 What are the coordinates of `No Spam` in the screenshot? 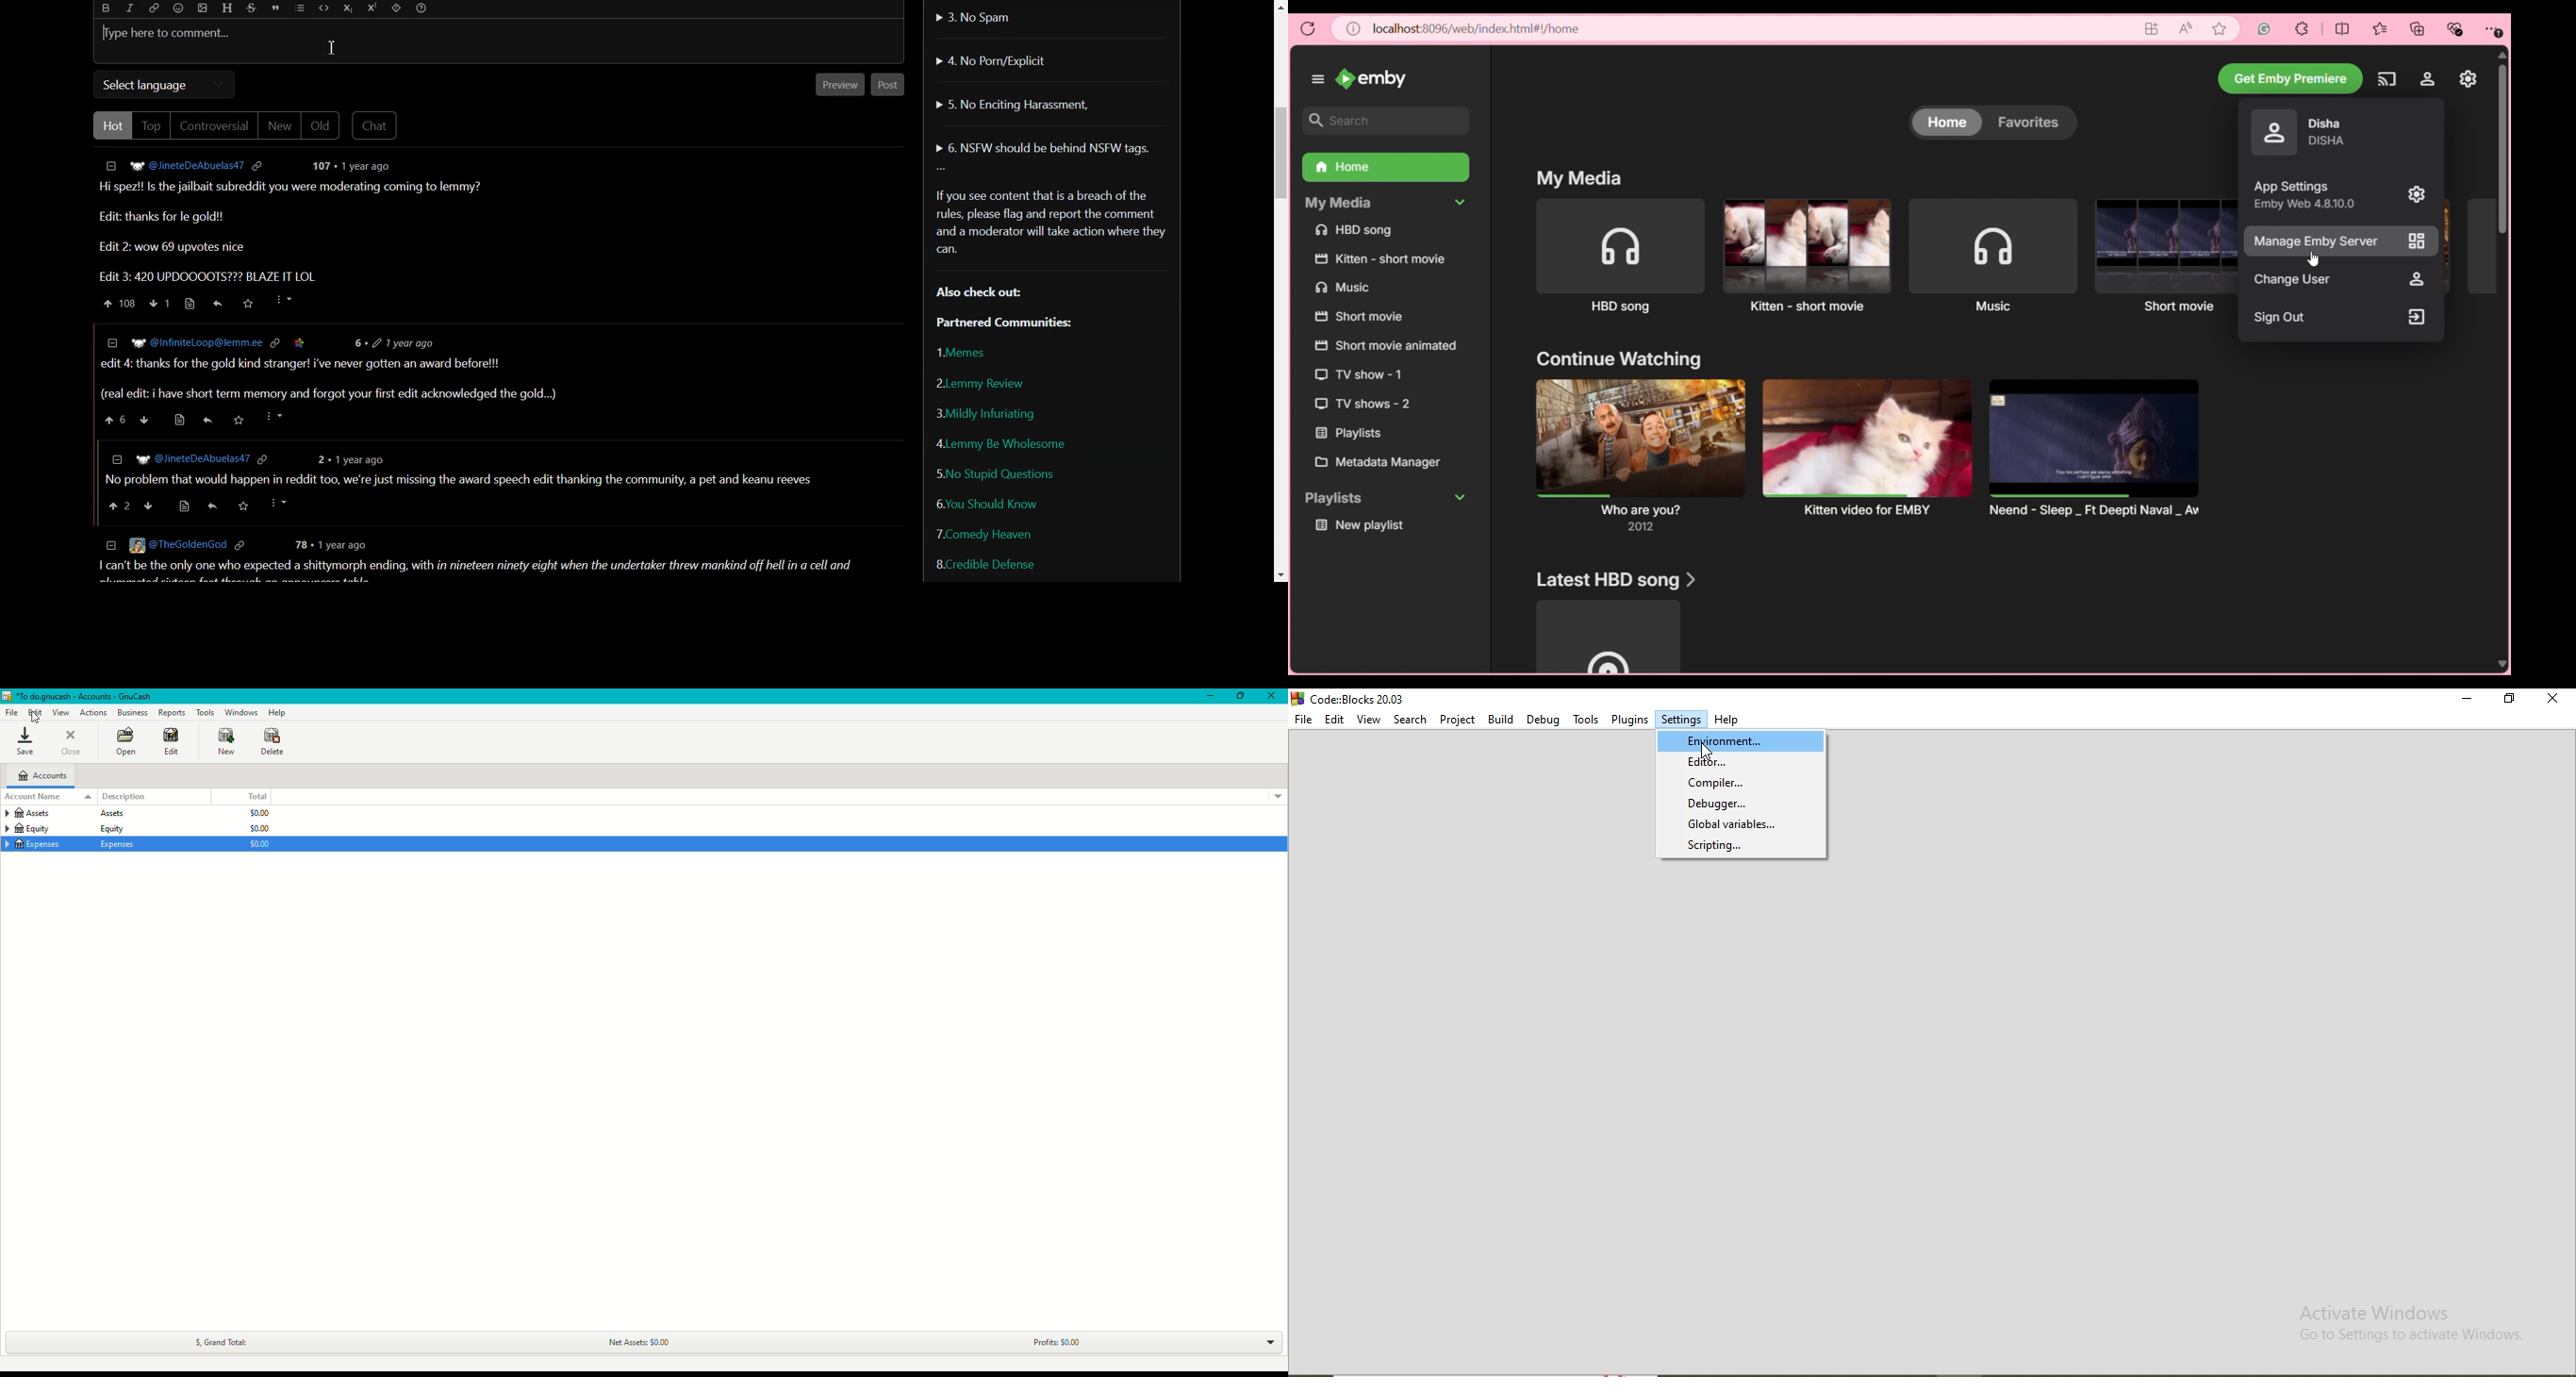 It's located at (974, 16).